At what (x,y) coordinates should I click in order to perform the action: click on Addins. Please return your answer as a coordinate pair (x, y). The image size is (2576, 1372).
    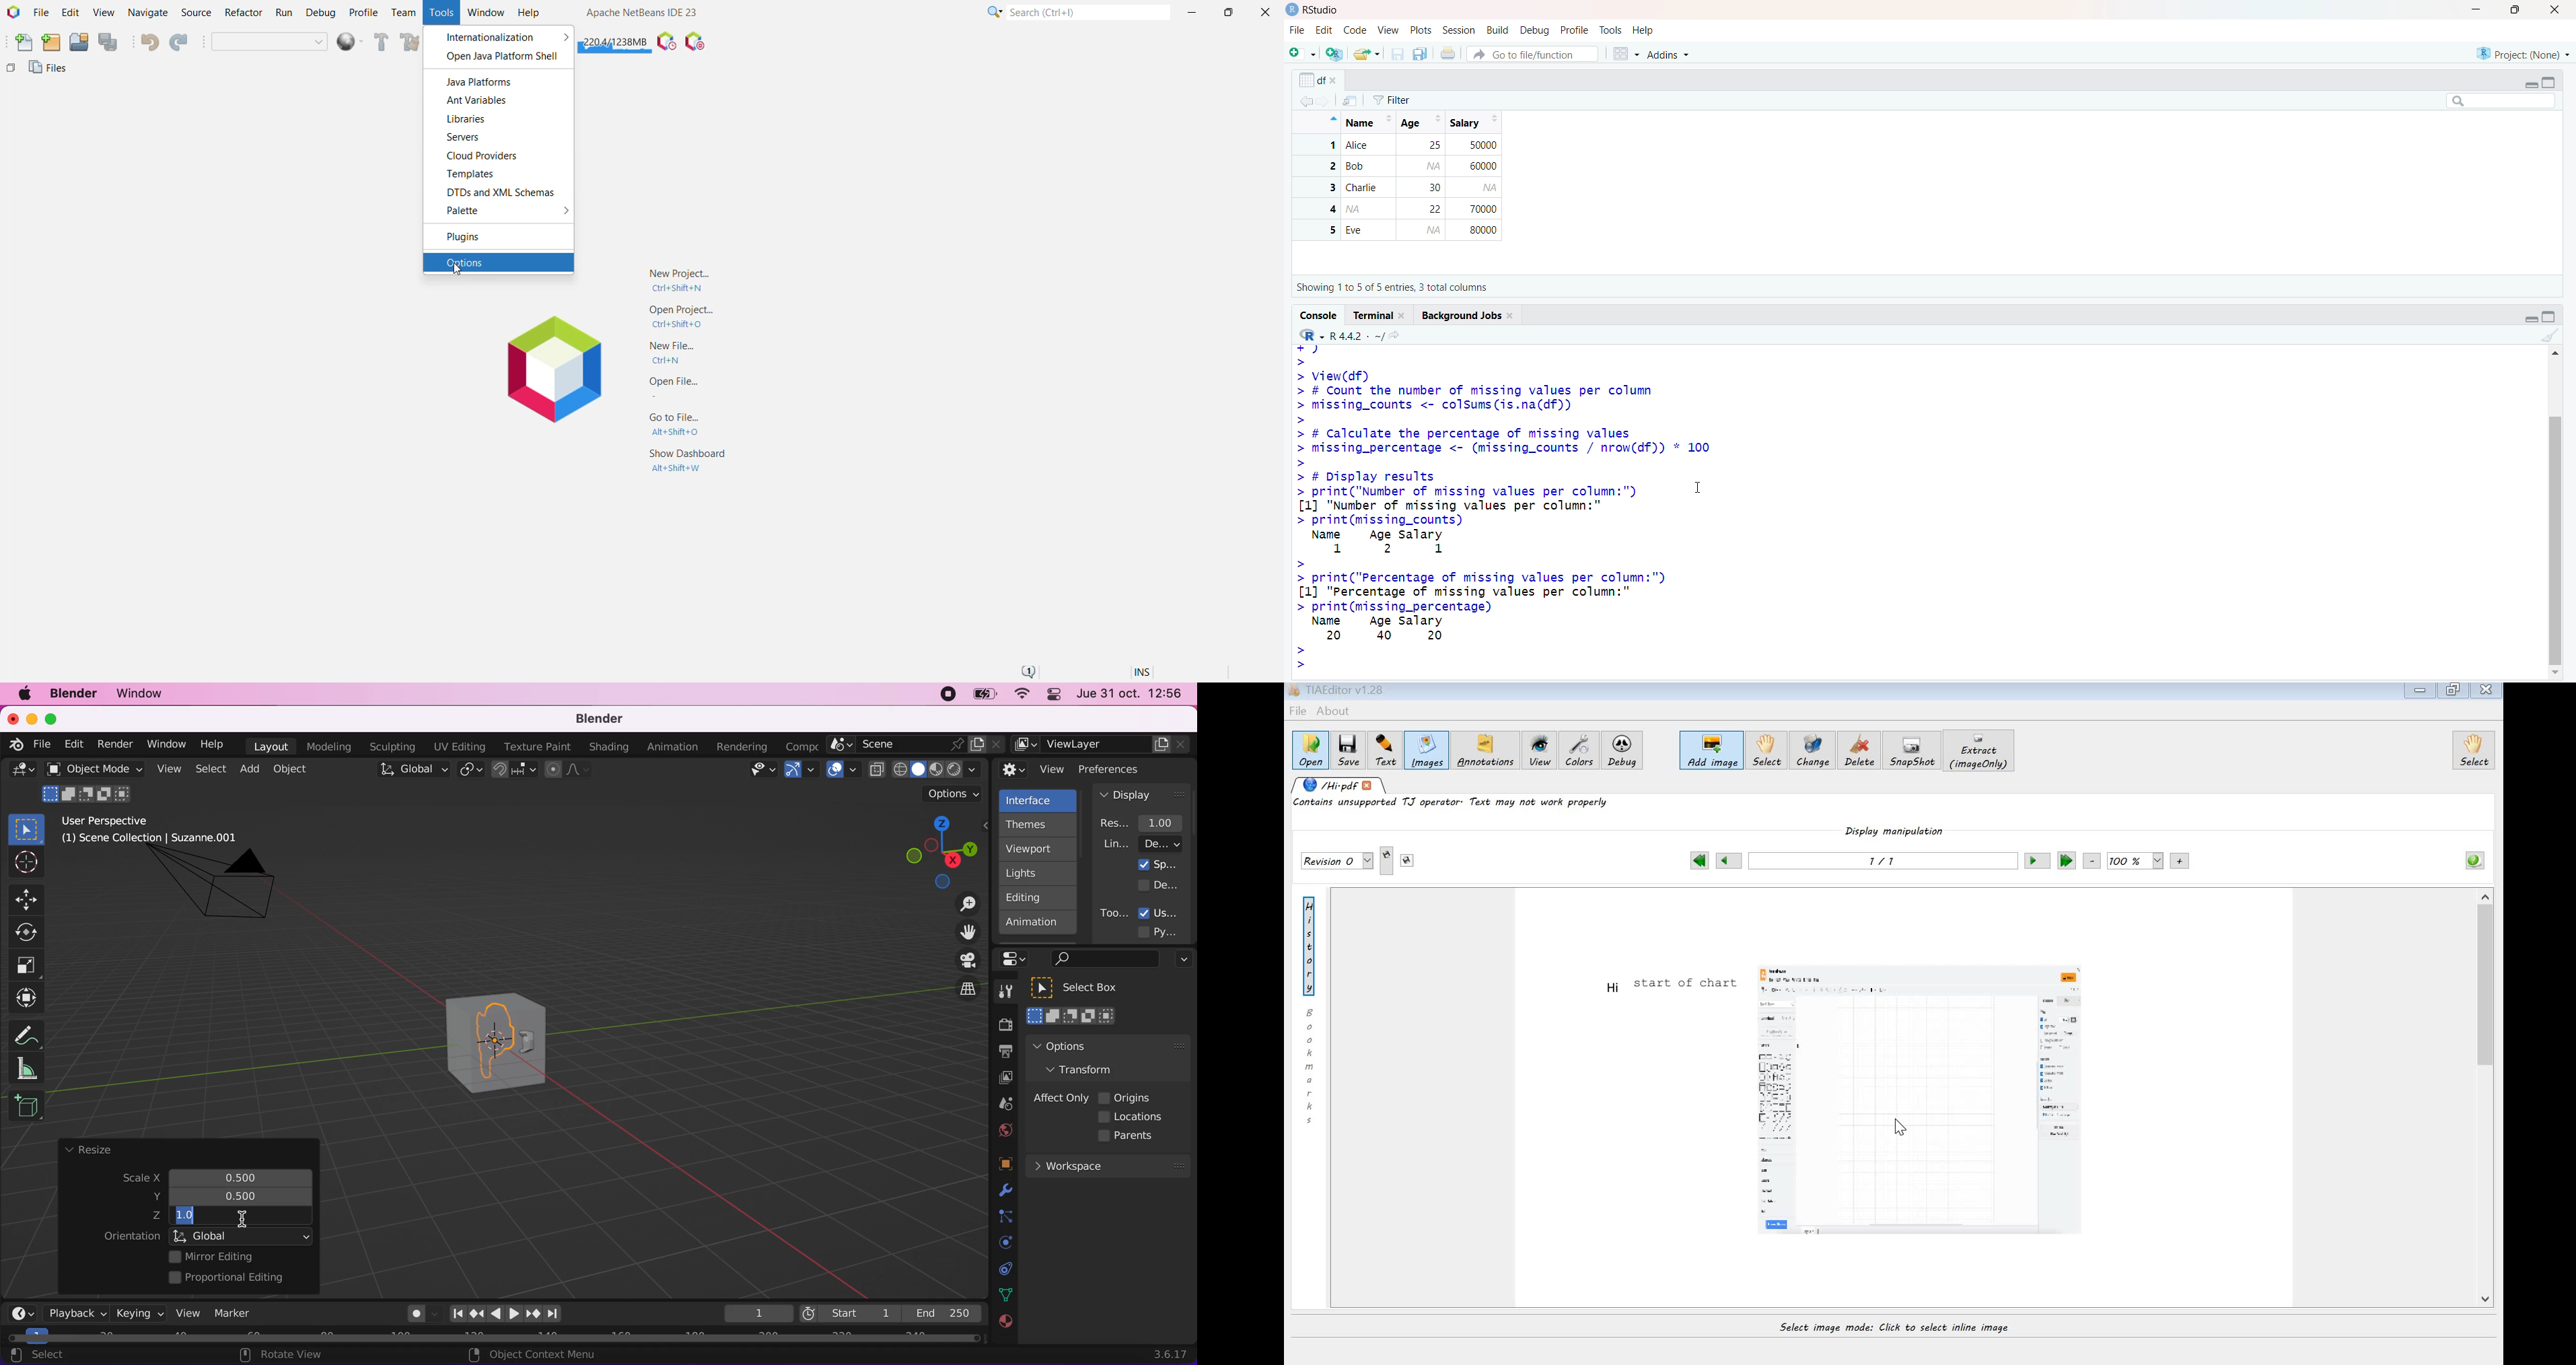
    Looking at the image, I should click on (1676, 53).